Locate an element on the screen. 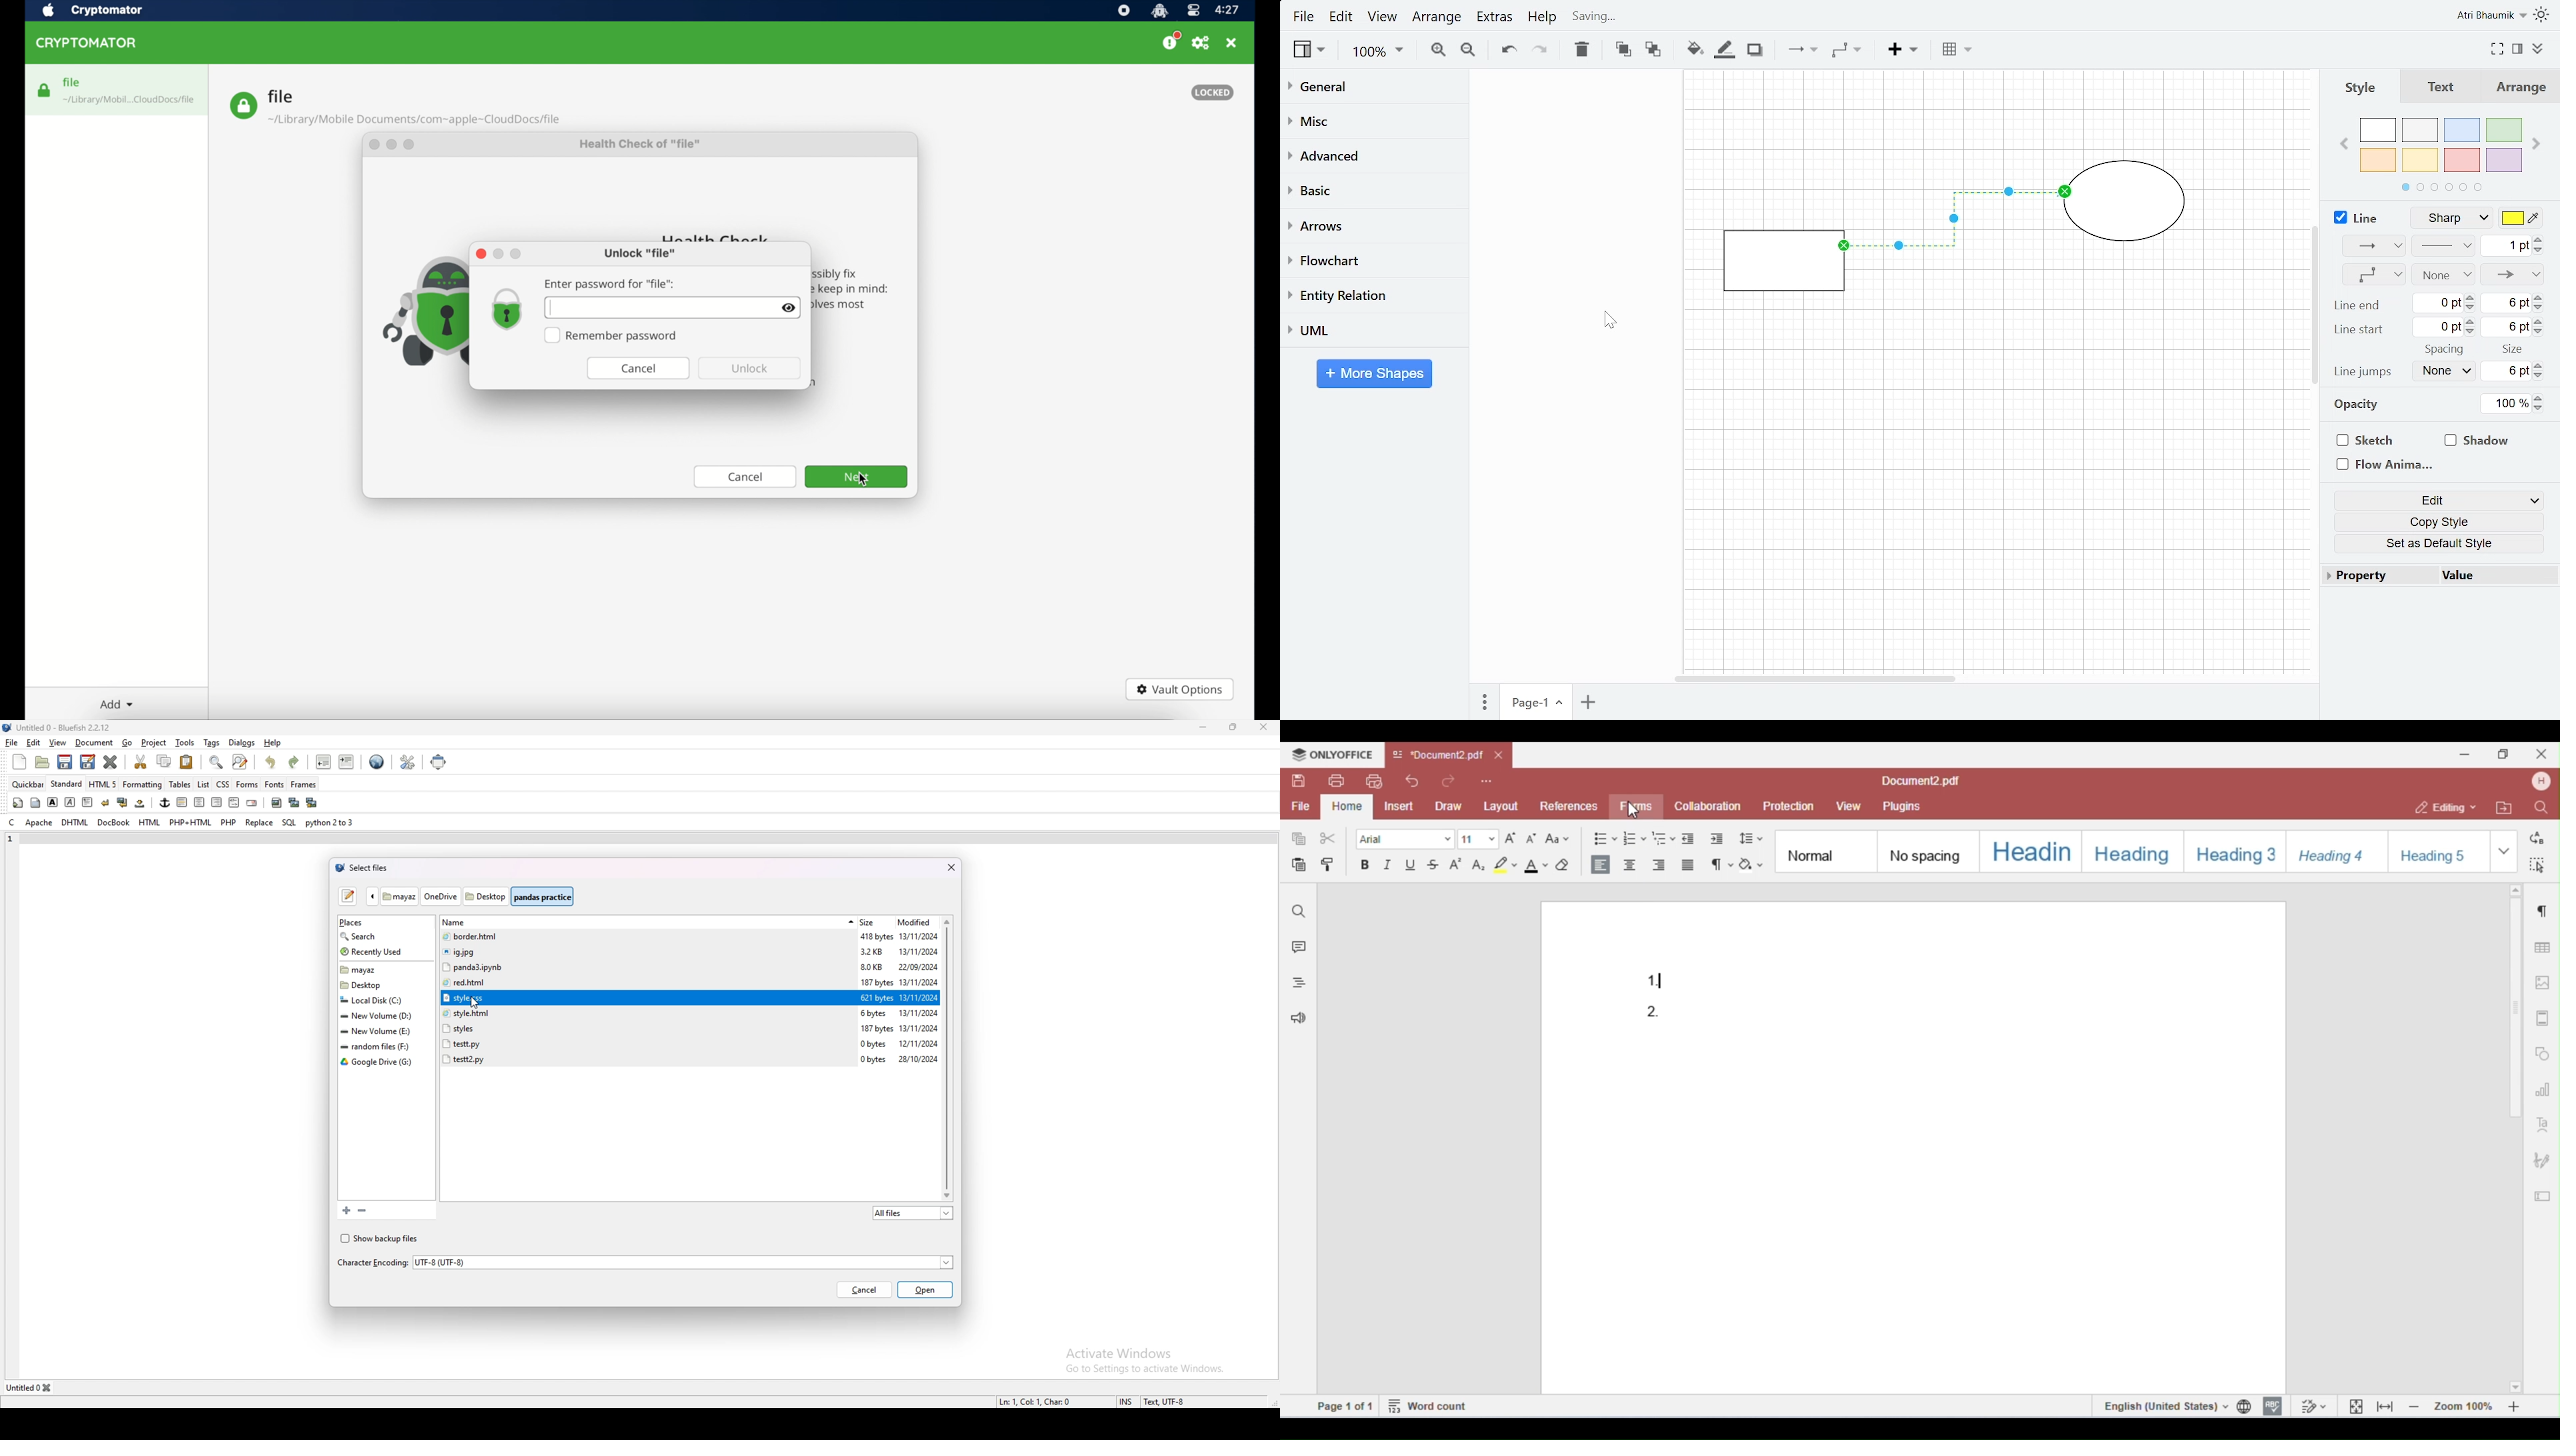 The width and height of the screenshot is (2576, 1456). Entity relation is located at coordinates (1371, 294).